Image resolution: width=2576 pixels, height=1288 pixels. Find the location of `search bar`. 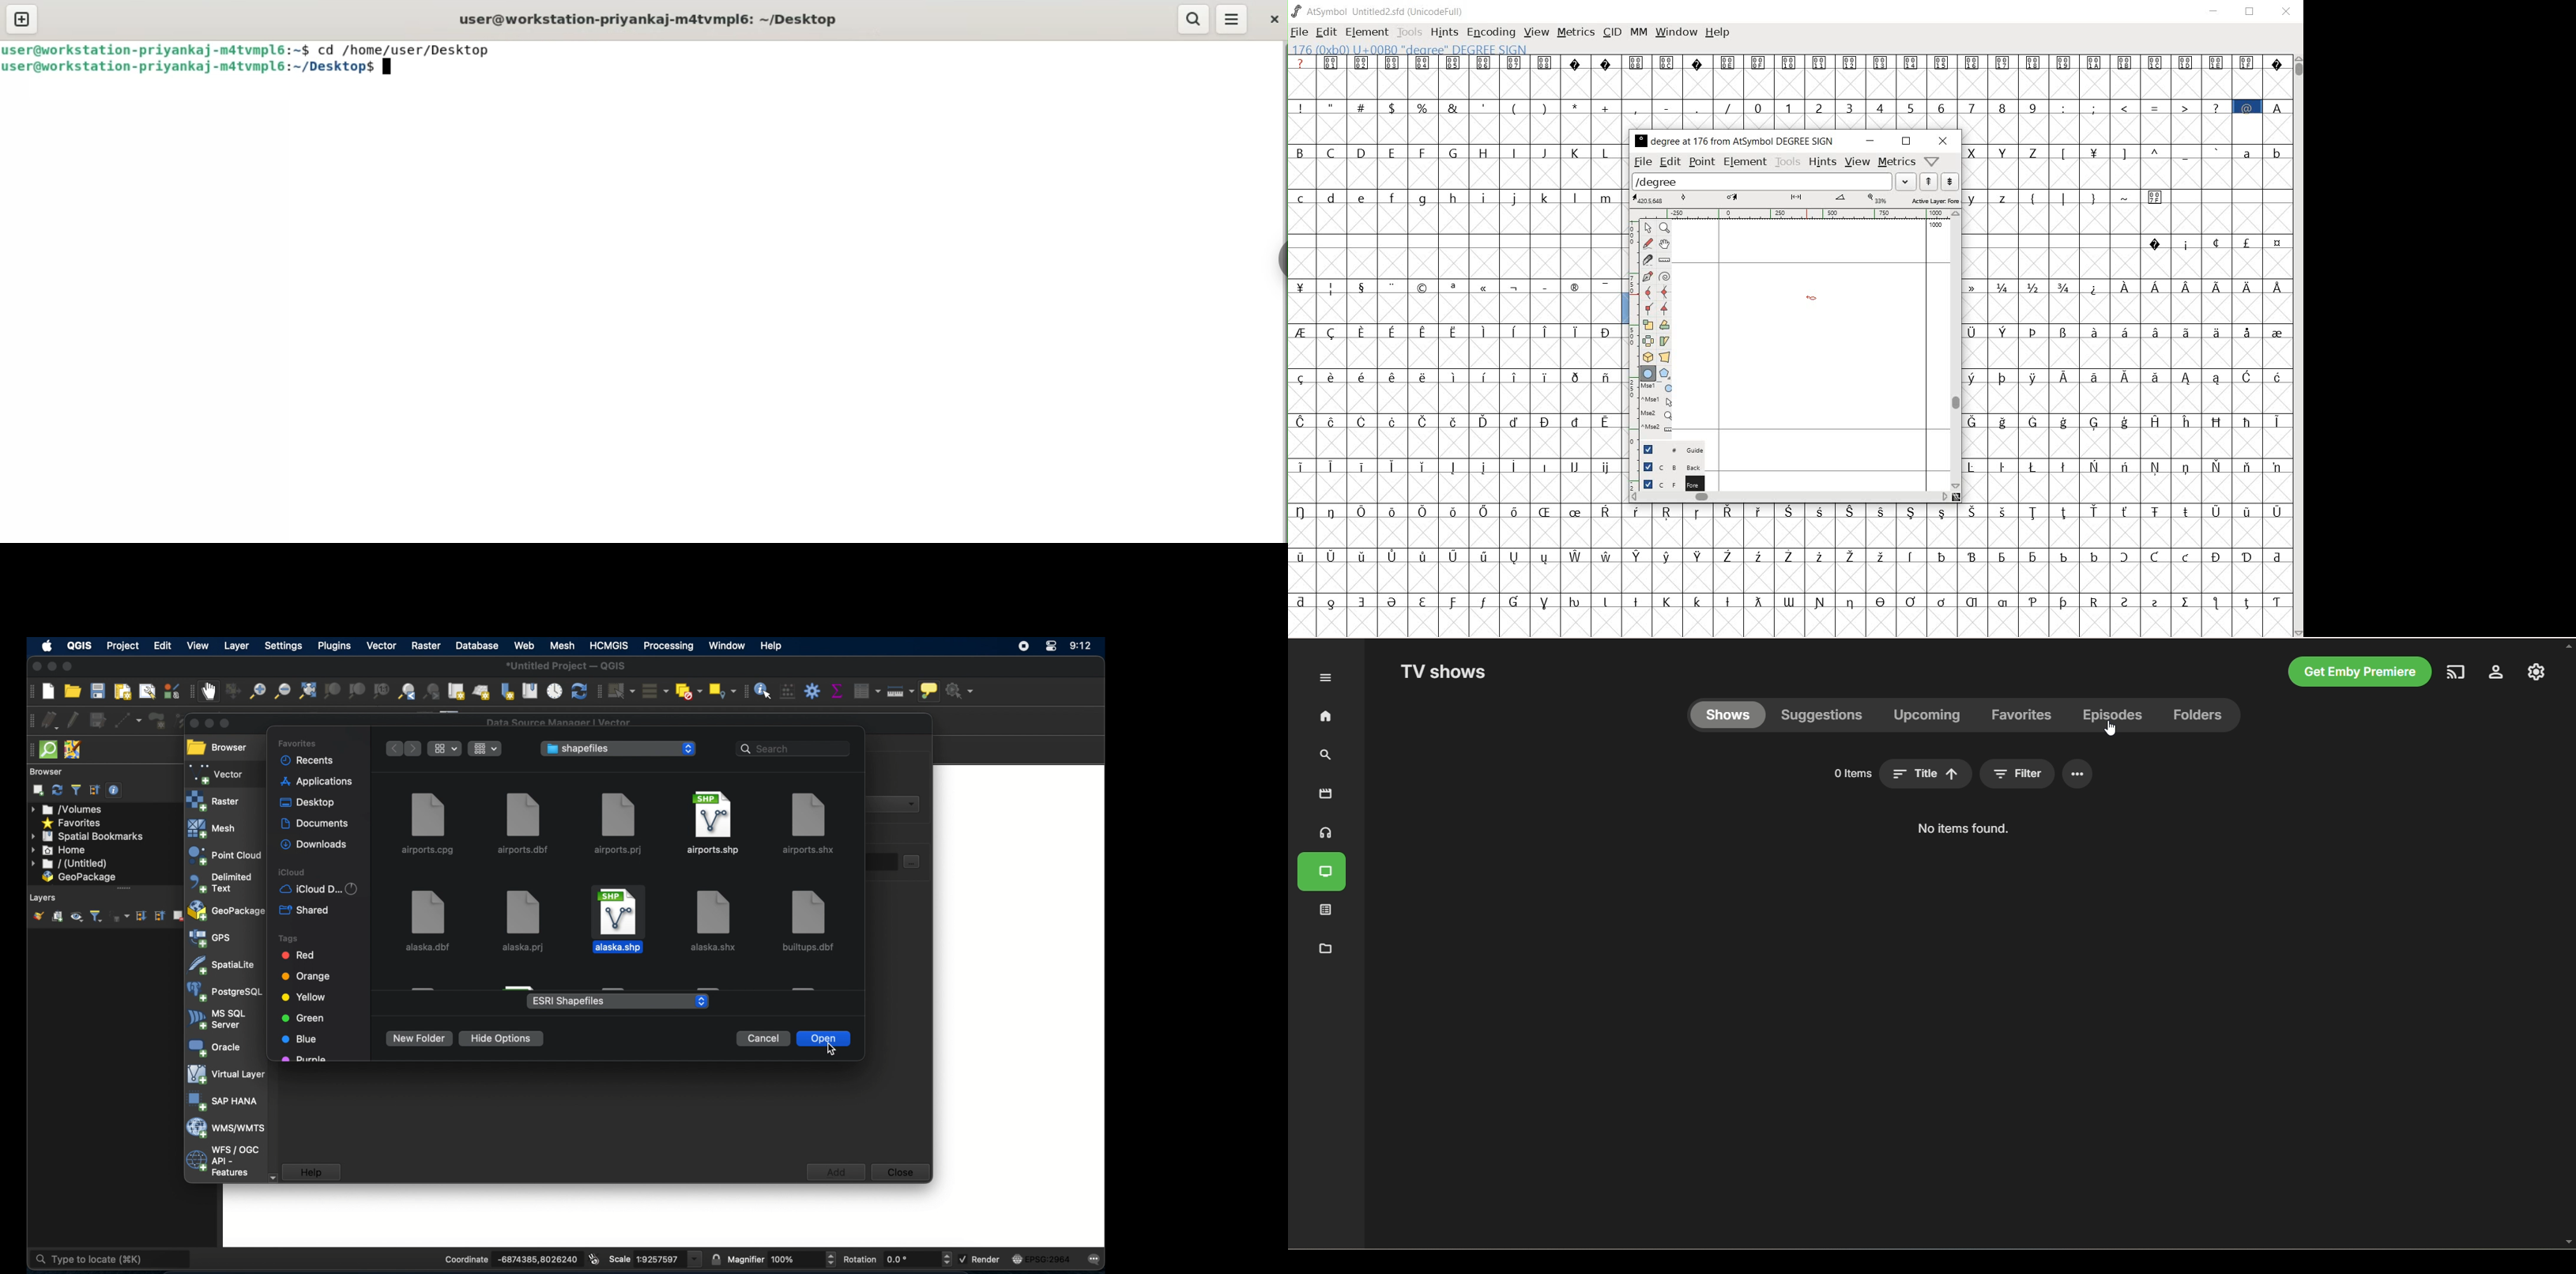

search bar is located at coordinates (794, 748).